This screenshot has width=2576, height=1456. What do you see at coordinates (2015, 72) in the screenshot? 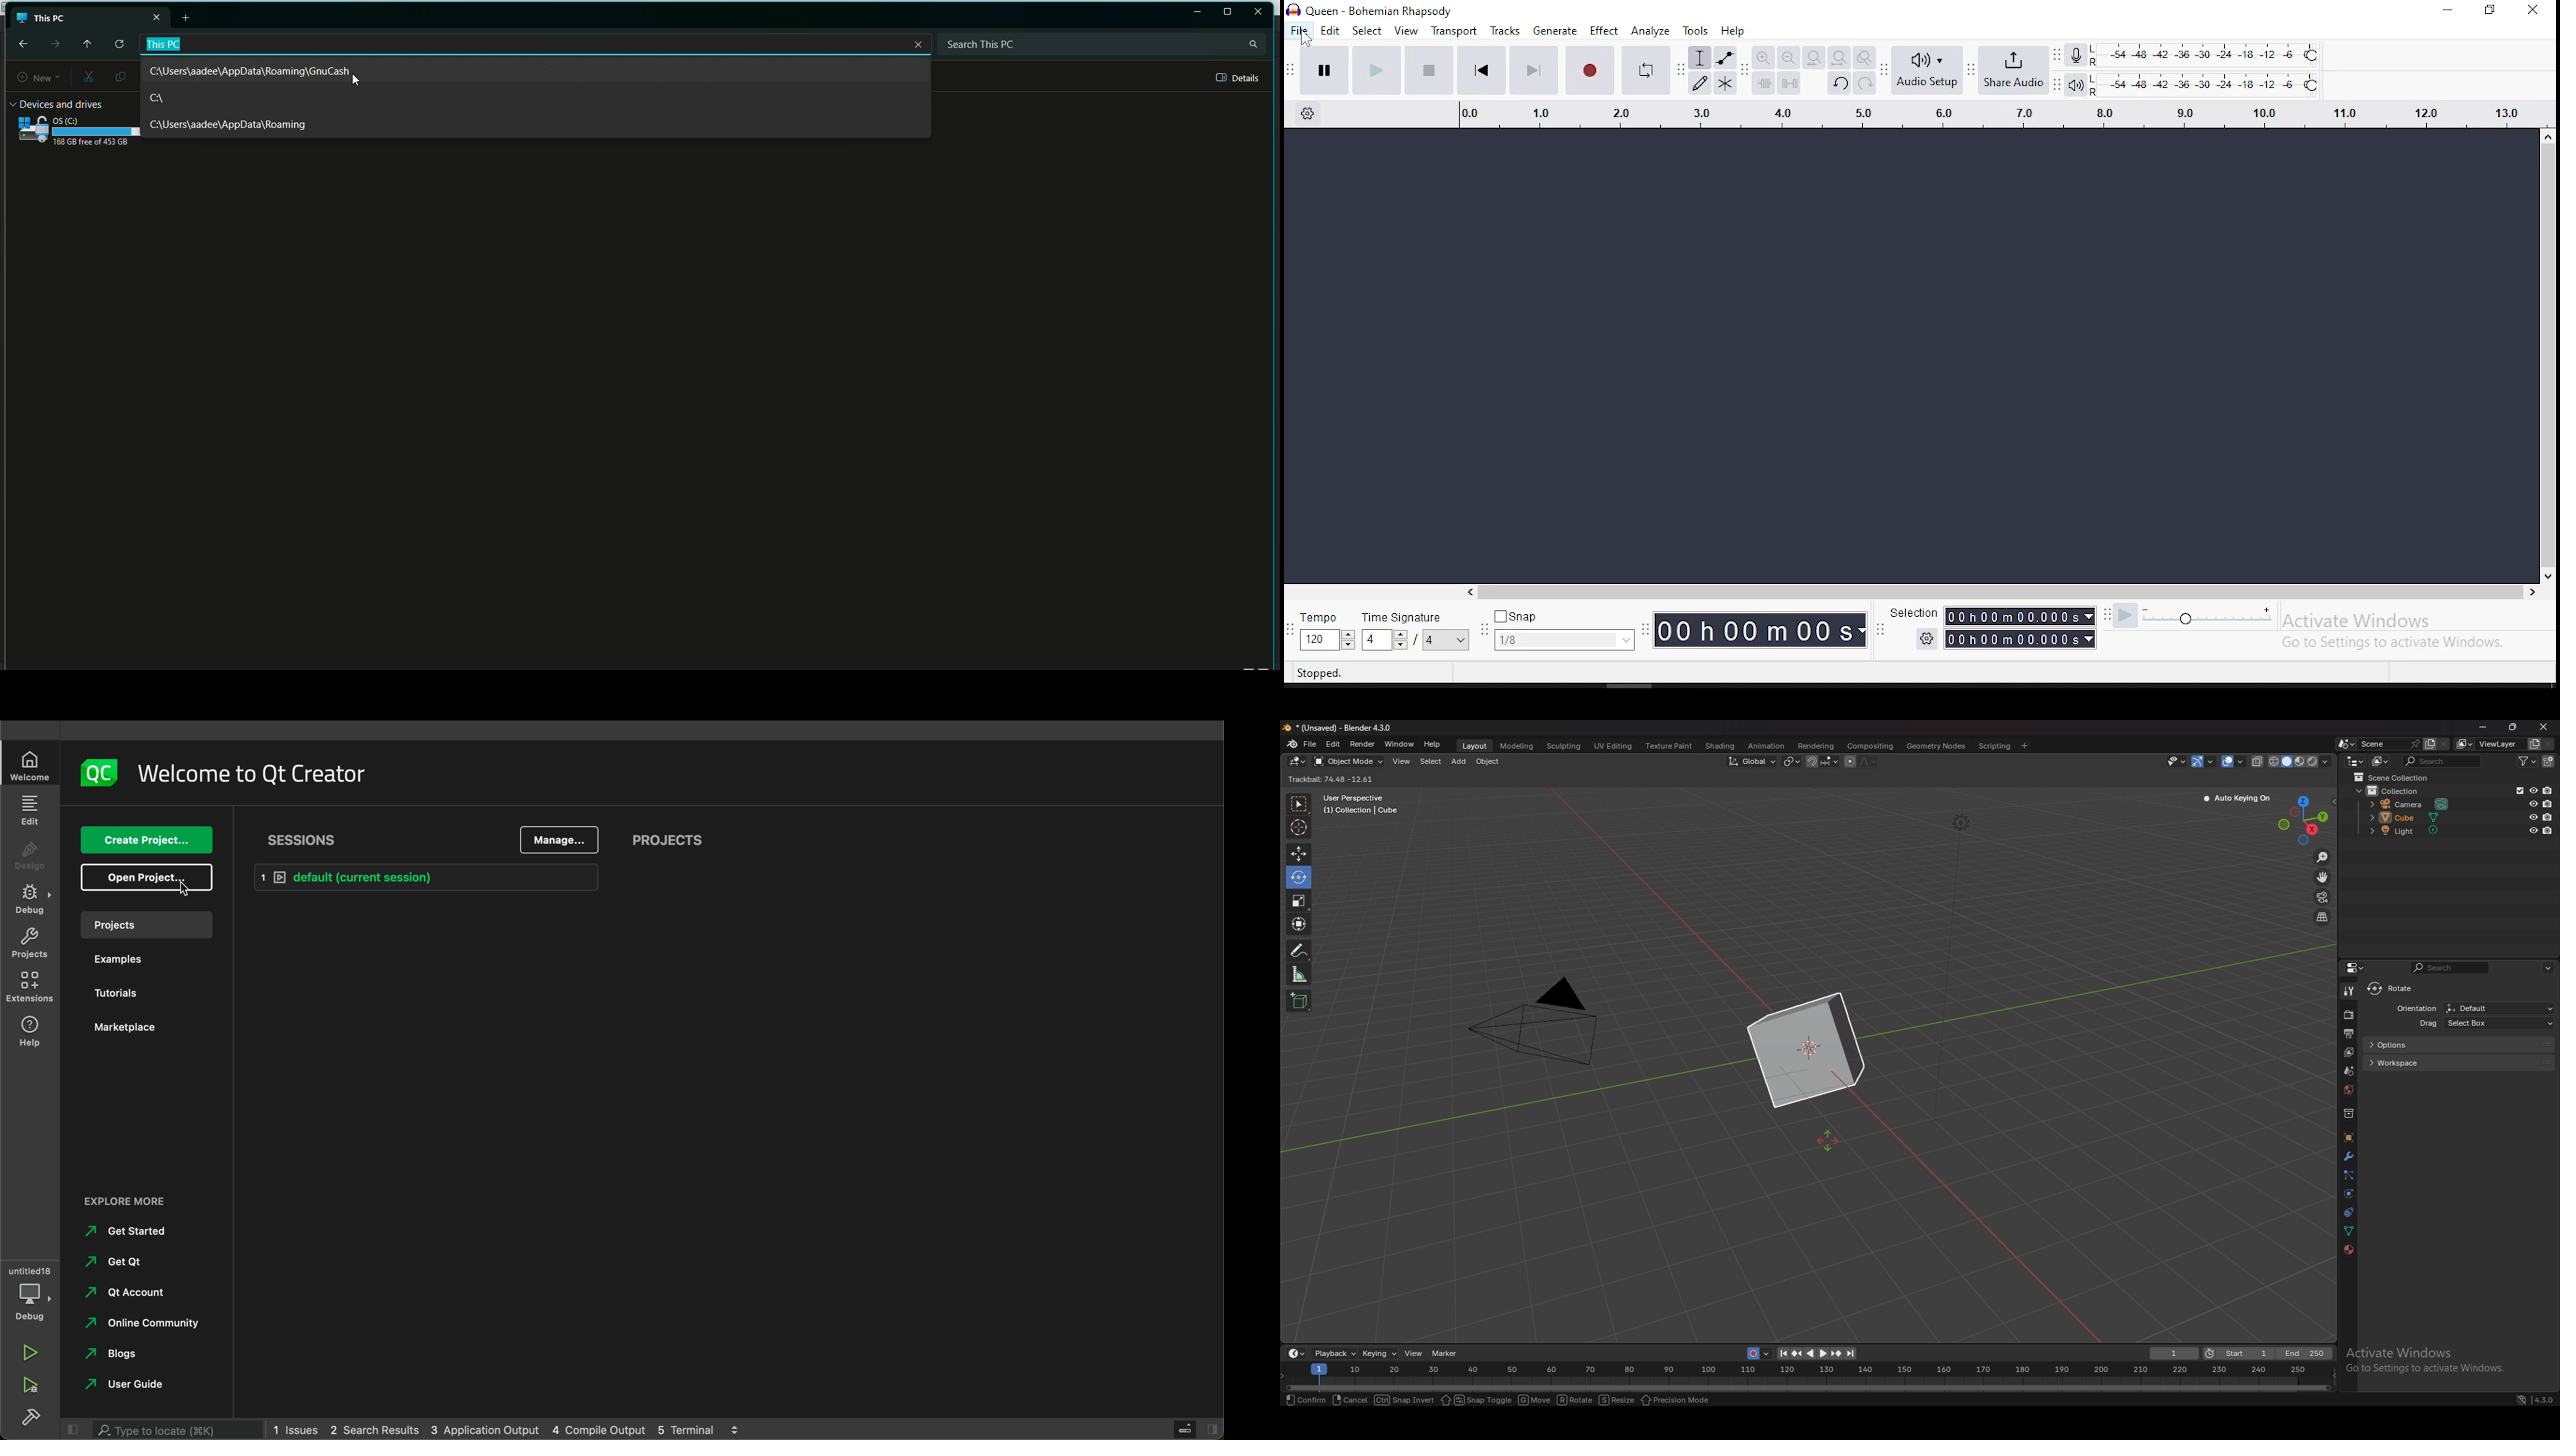
I see `share audio` at bounding box center [2015, 72].